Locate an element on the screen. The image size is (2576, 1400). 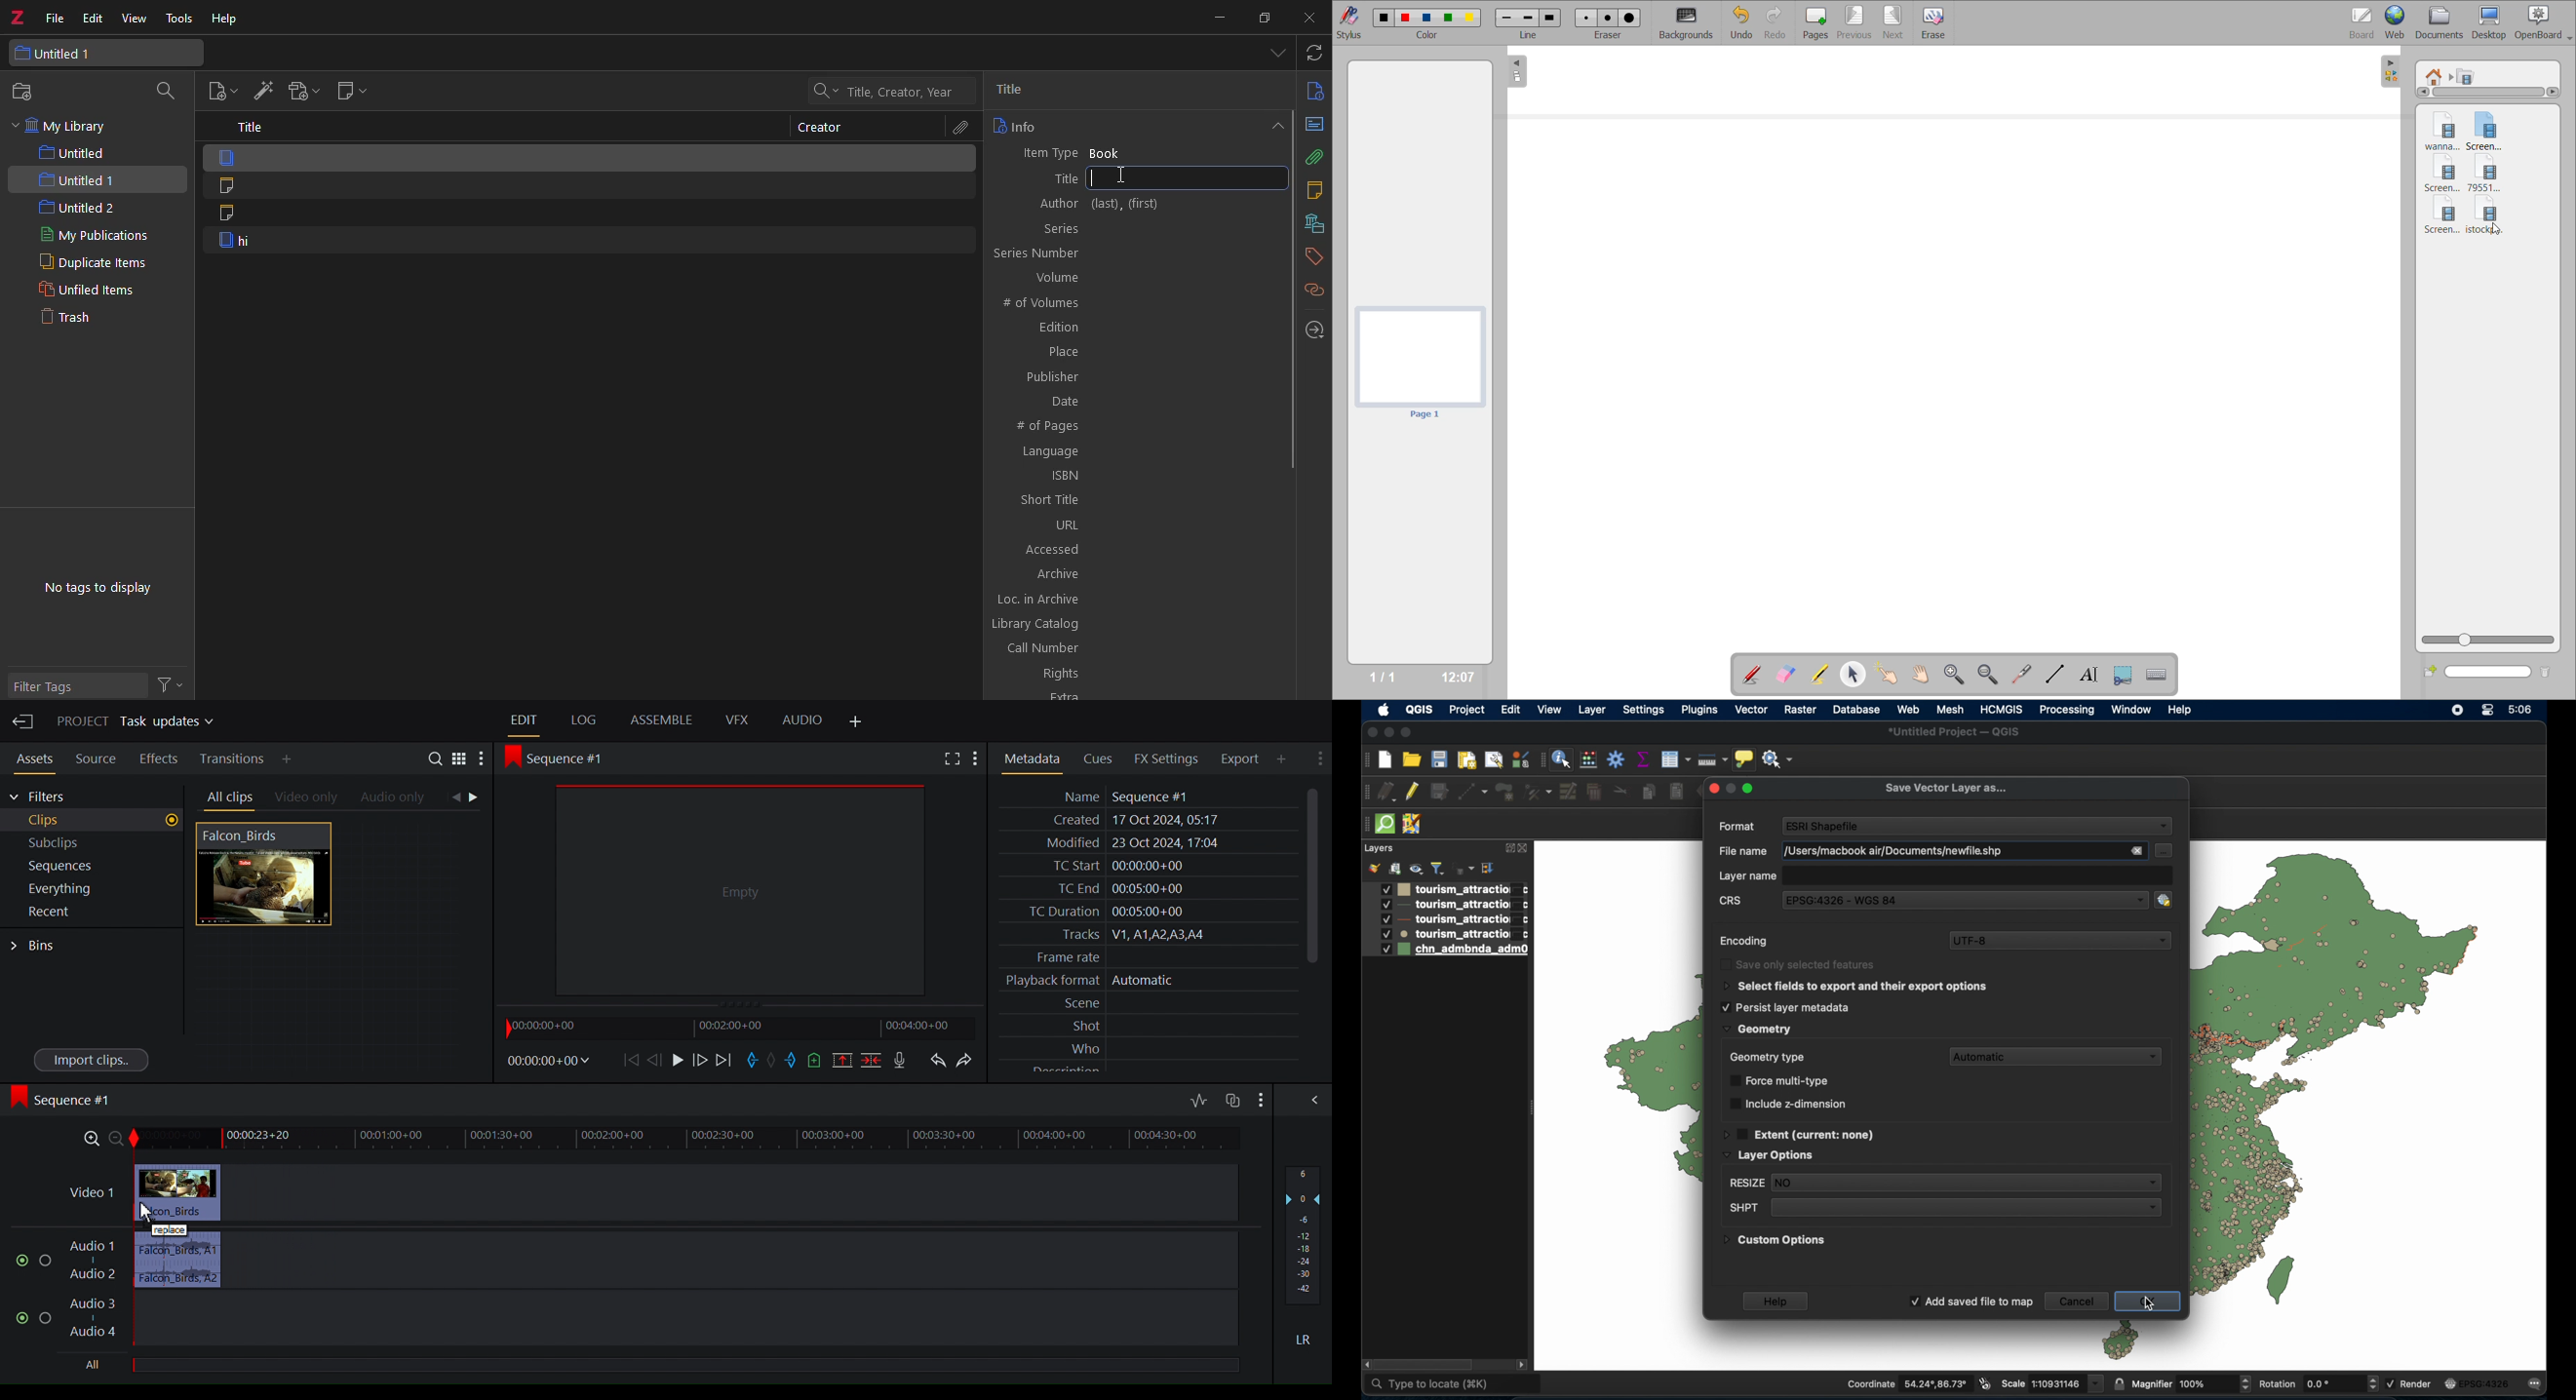
Title is located at coordinates (1132, 179).